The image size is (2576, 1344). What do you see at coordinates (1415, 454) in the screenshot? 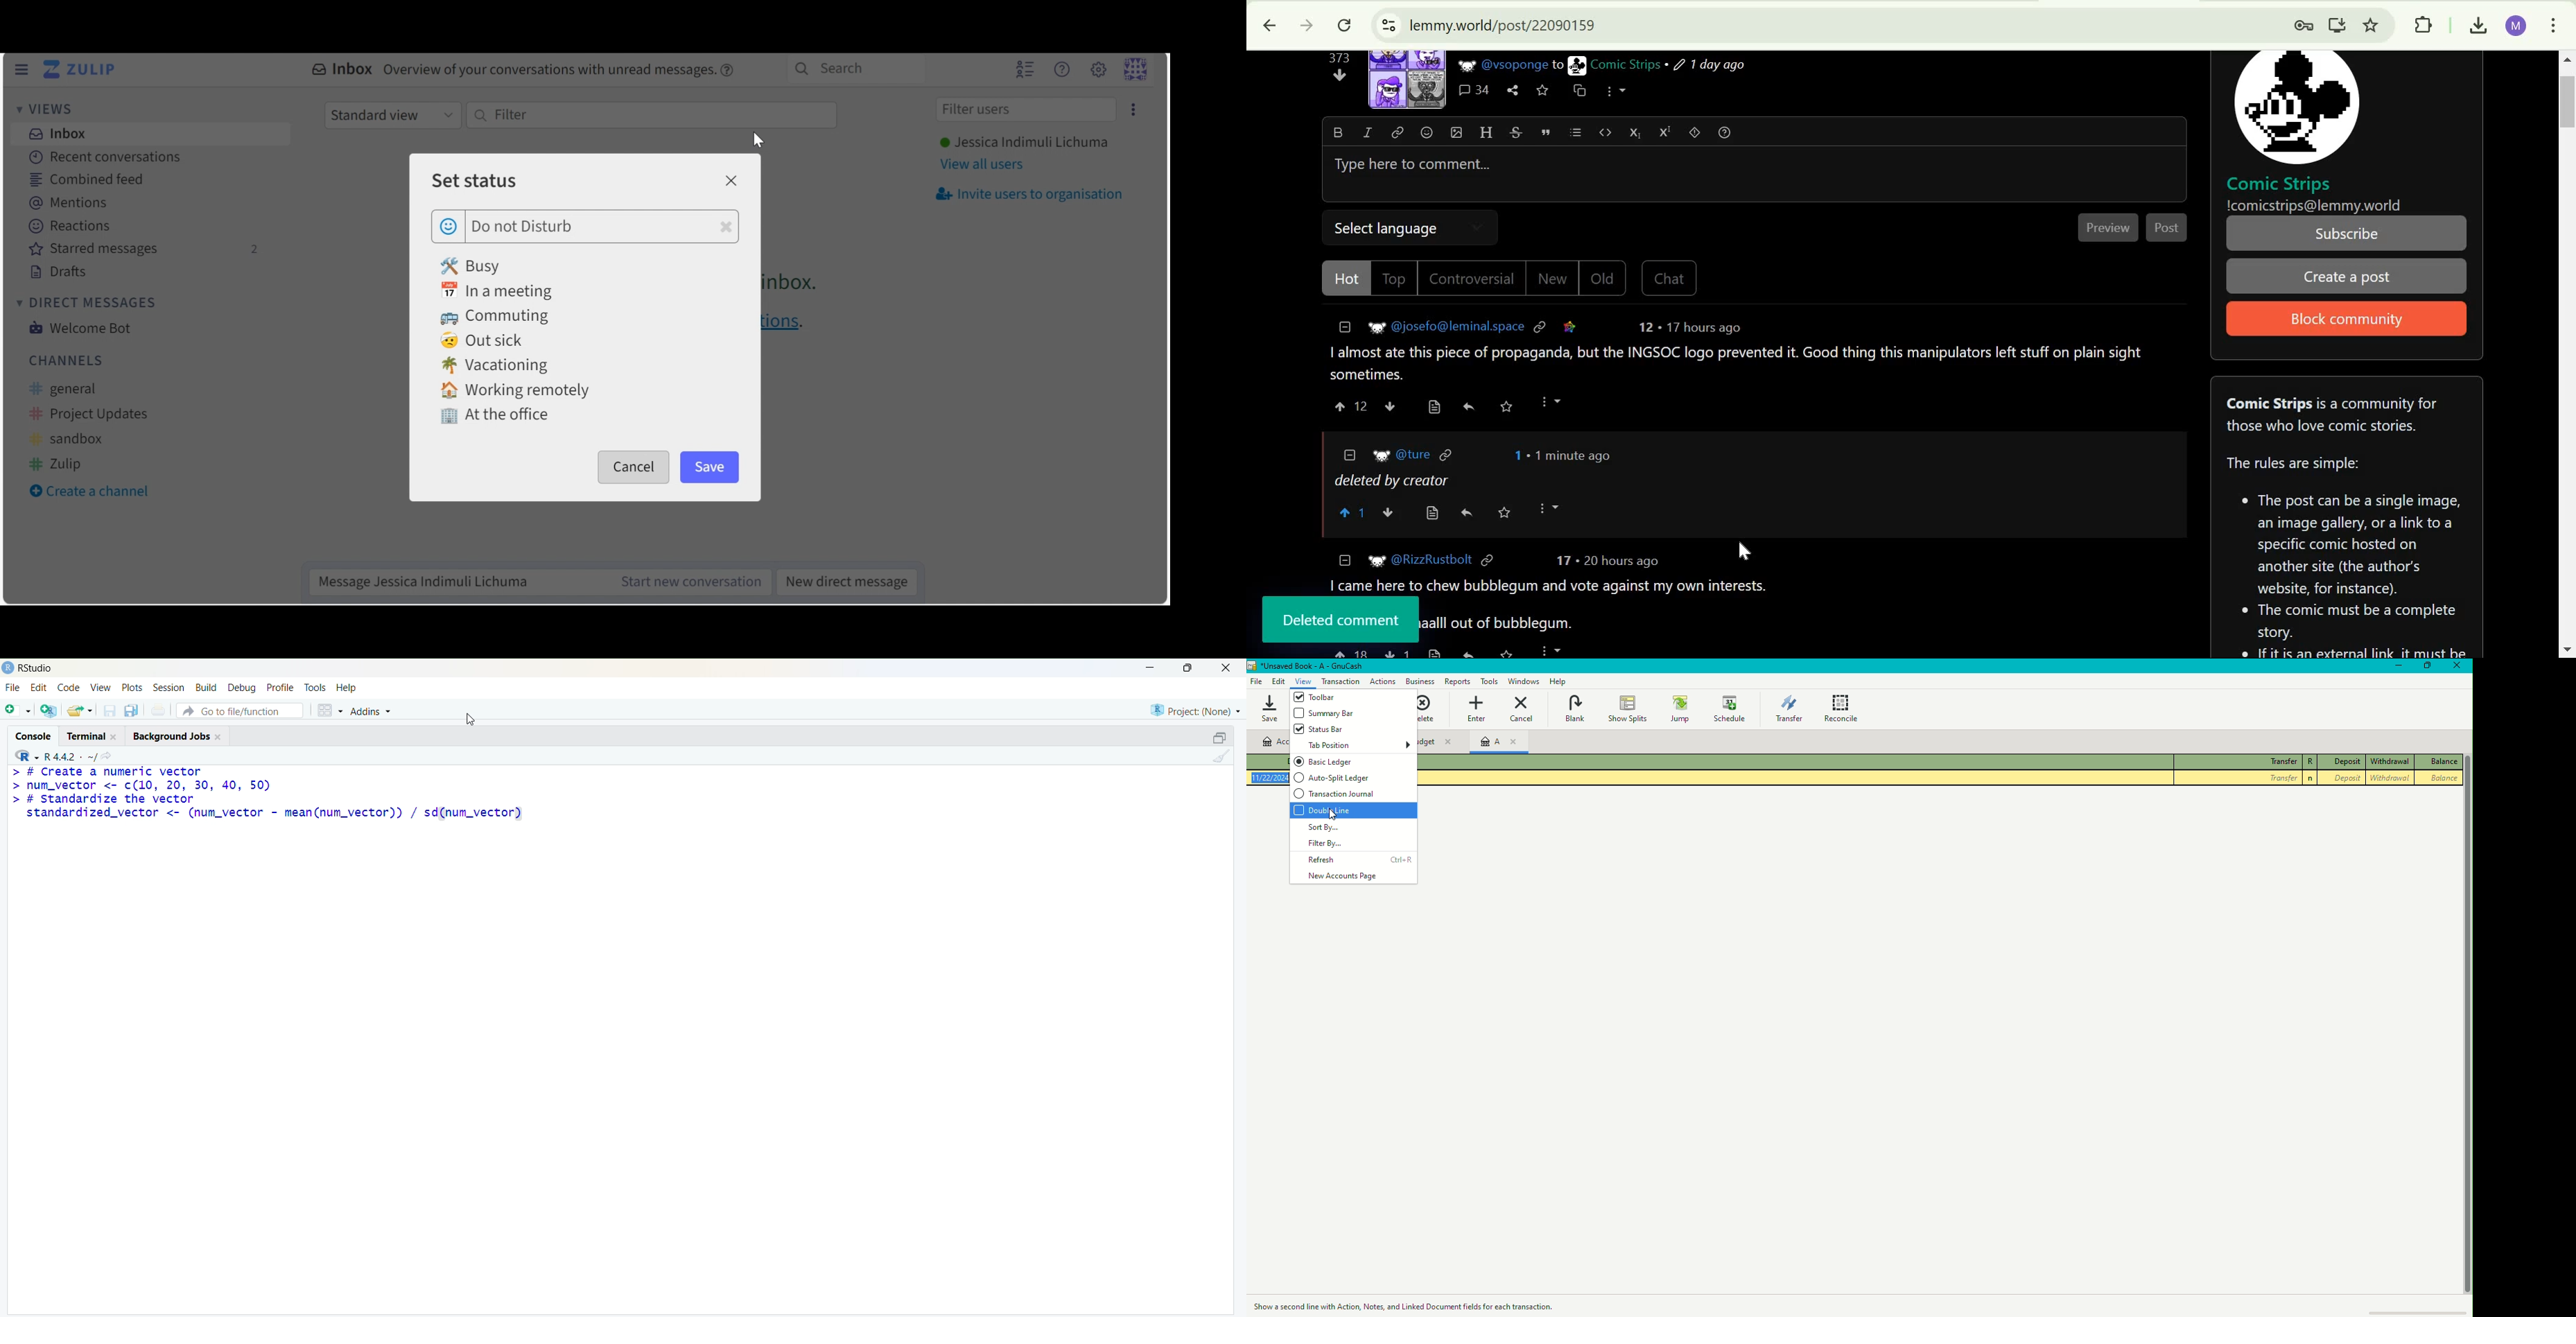
I see `user ID` at bounding box center [1415, 454].